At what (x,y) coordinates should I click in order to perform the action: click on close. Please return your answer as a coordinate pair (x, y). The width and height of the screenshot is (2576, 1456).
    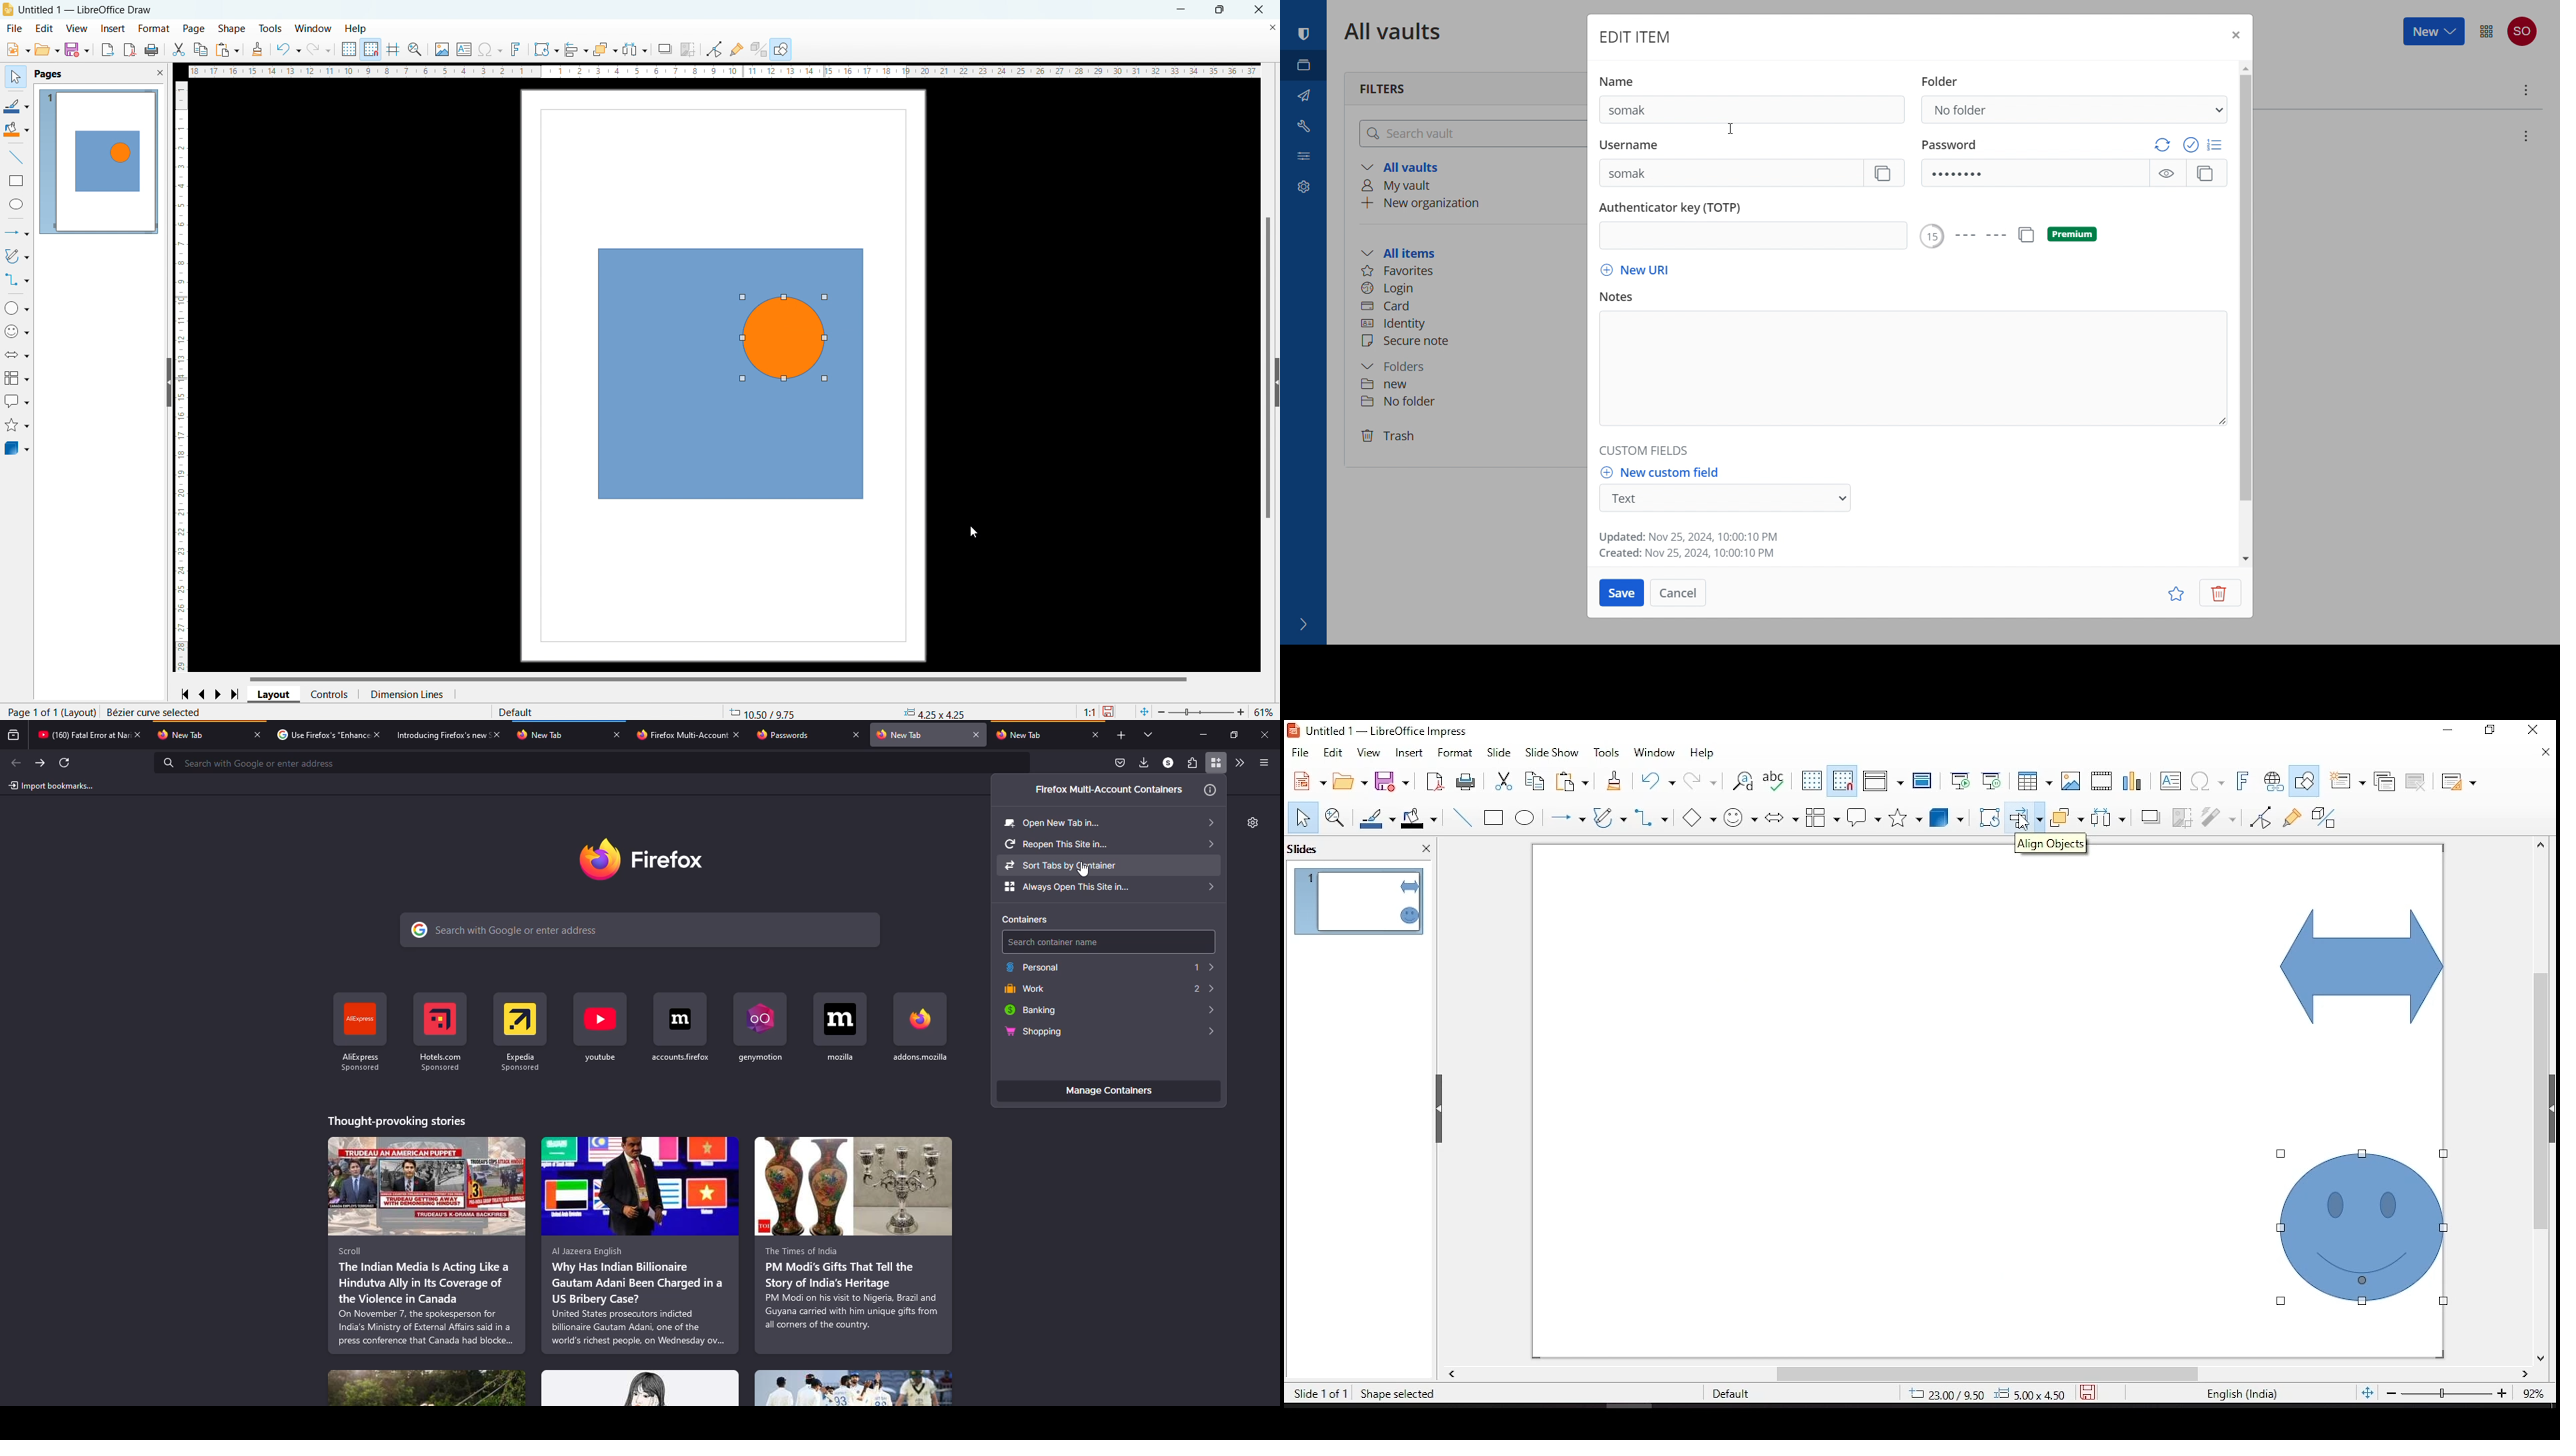
    Looking at the image, I should click on (737, 735).